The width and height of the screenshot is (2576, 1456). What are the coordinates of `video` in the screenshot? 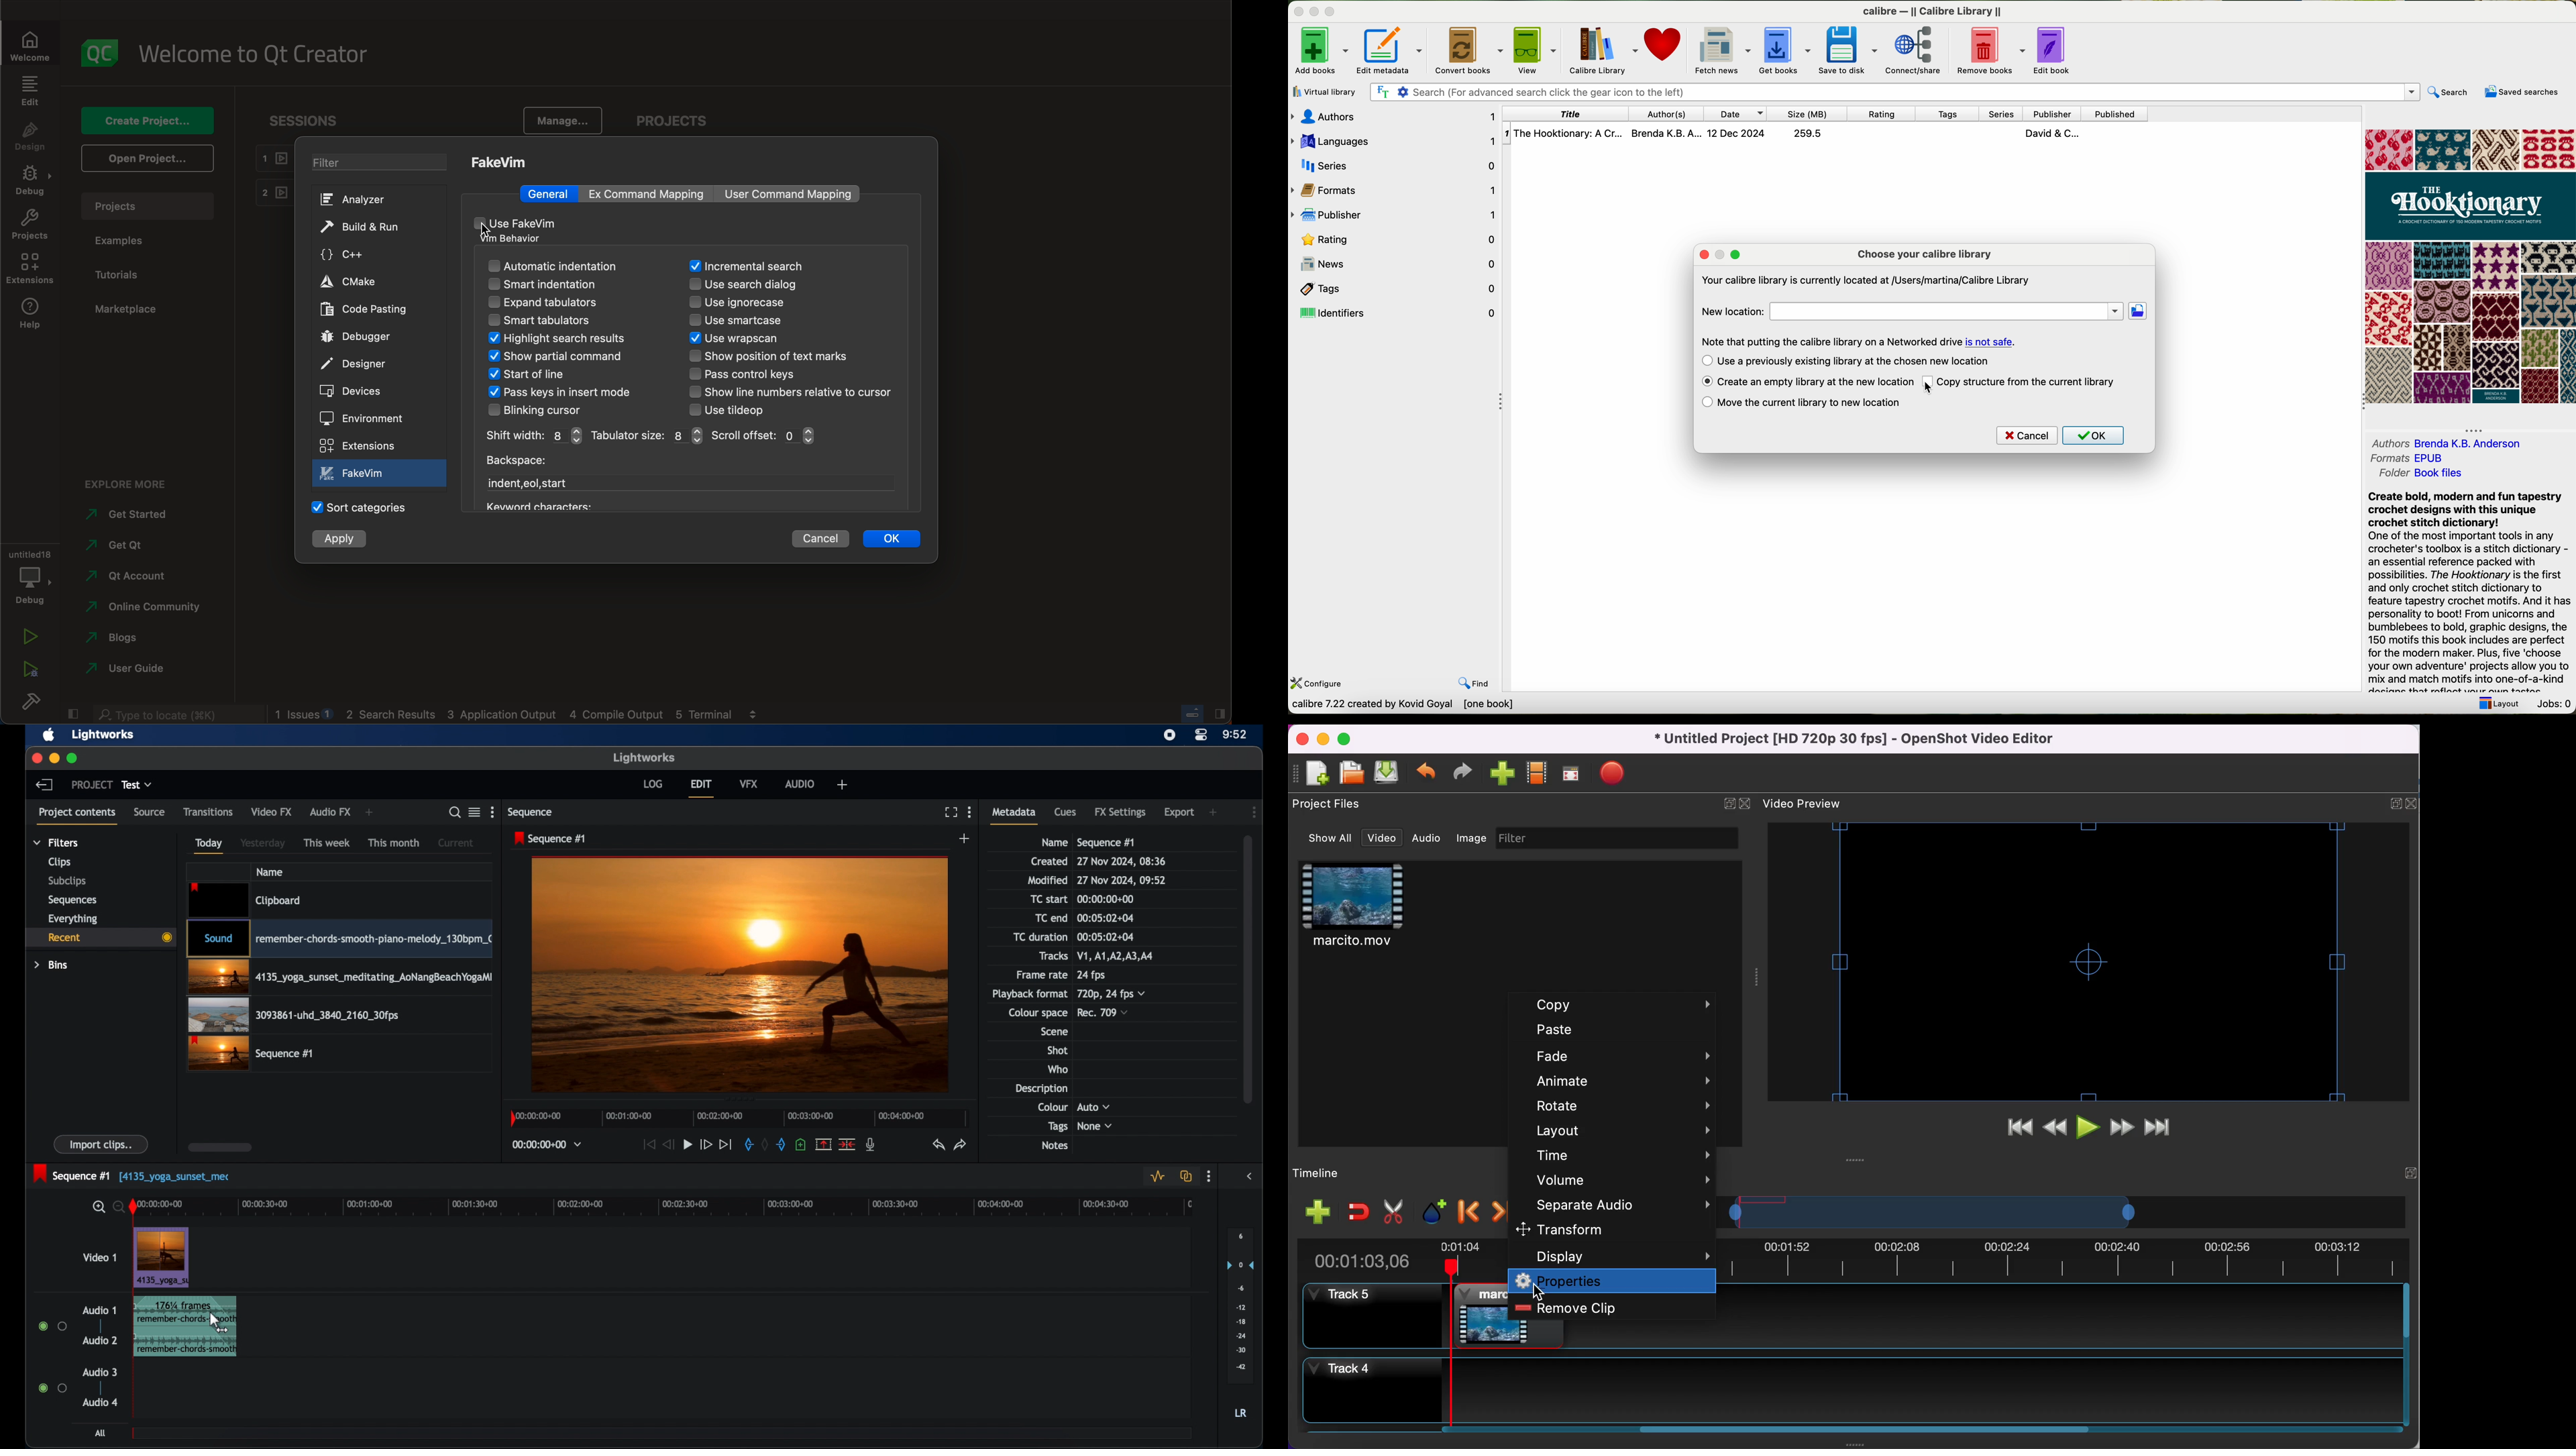 It's located at (1382, 839).